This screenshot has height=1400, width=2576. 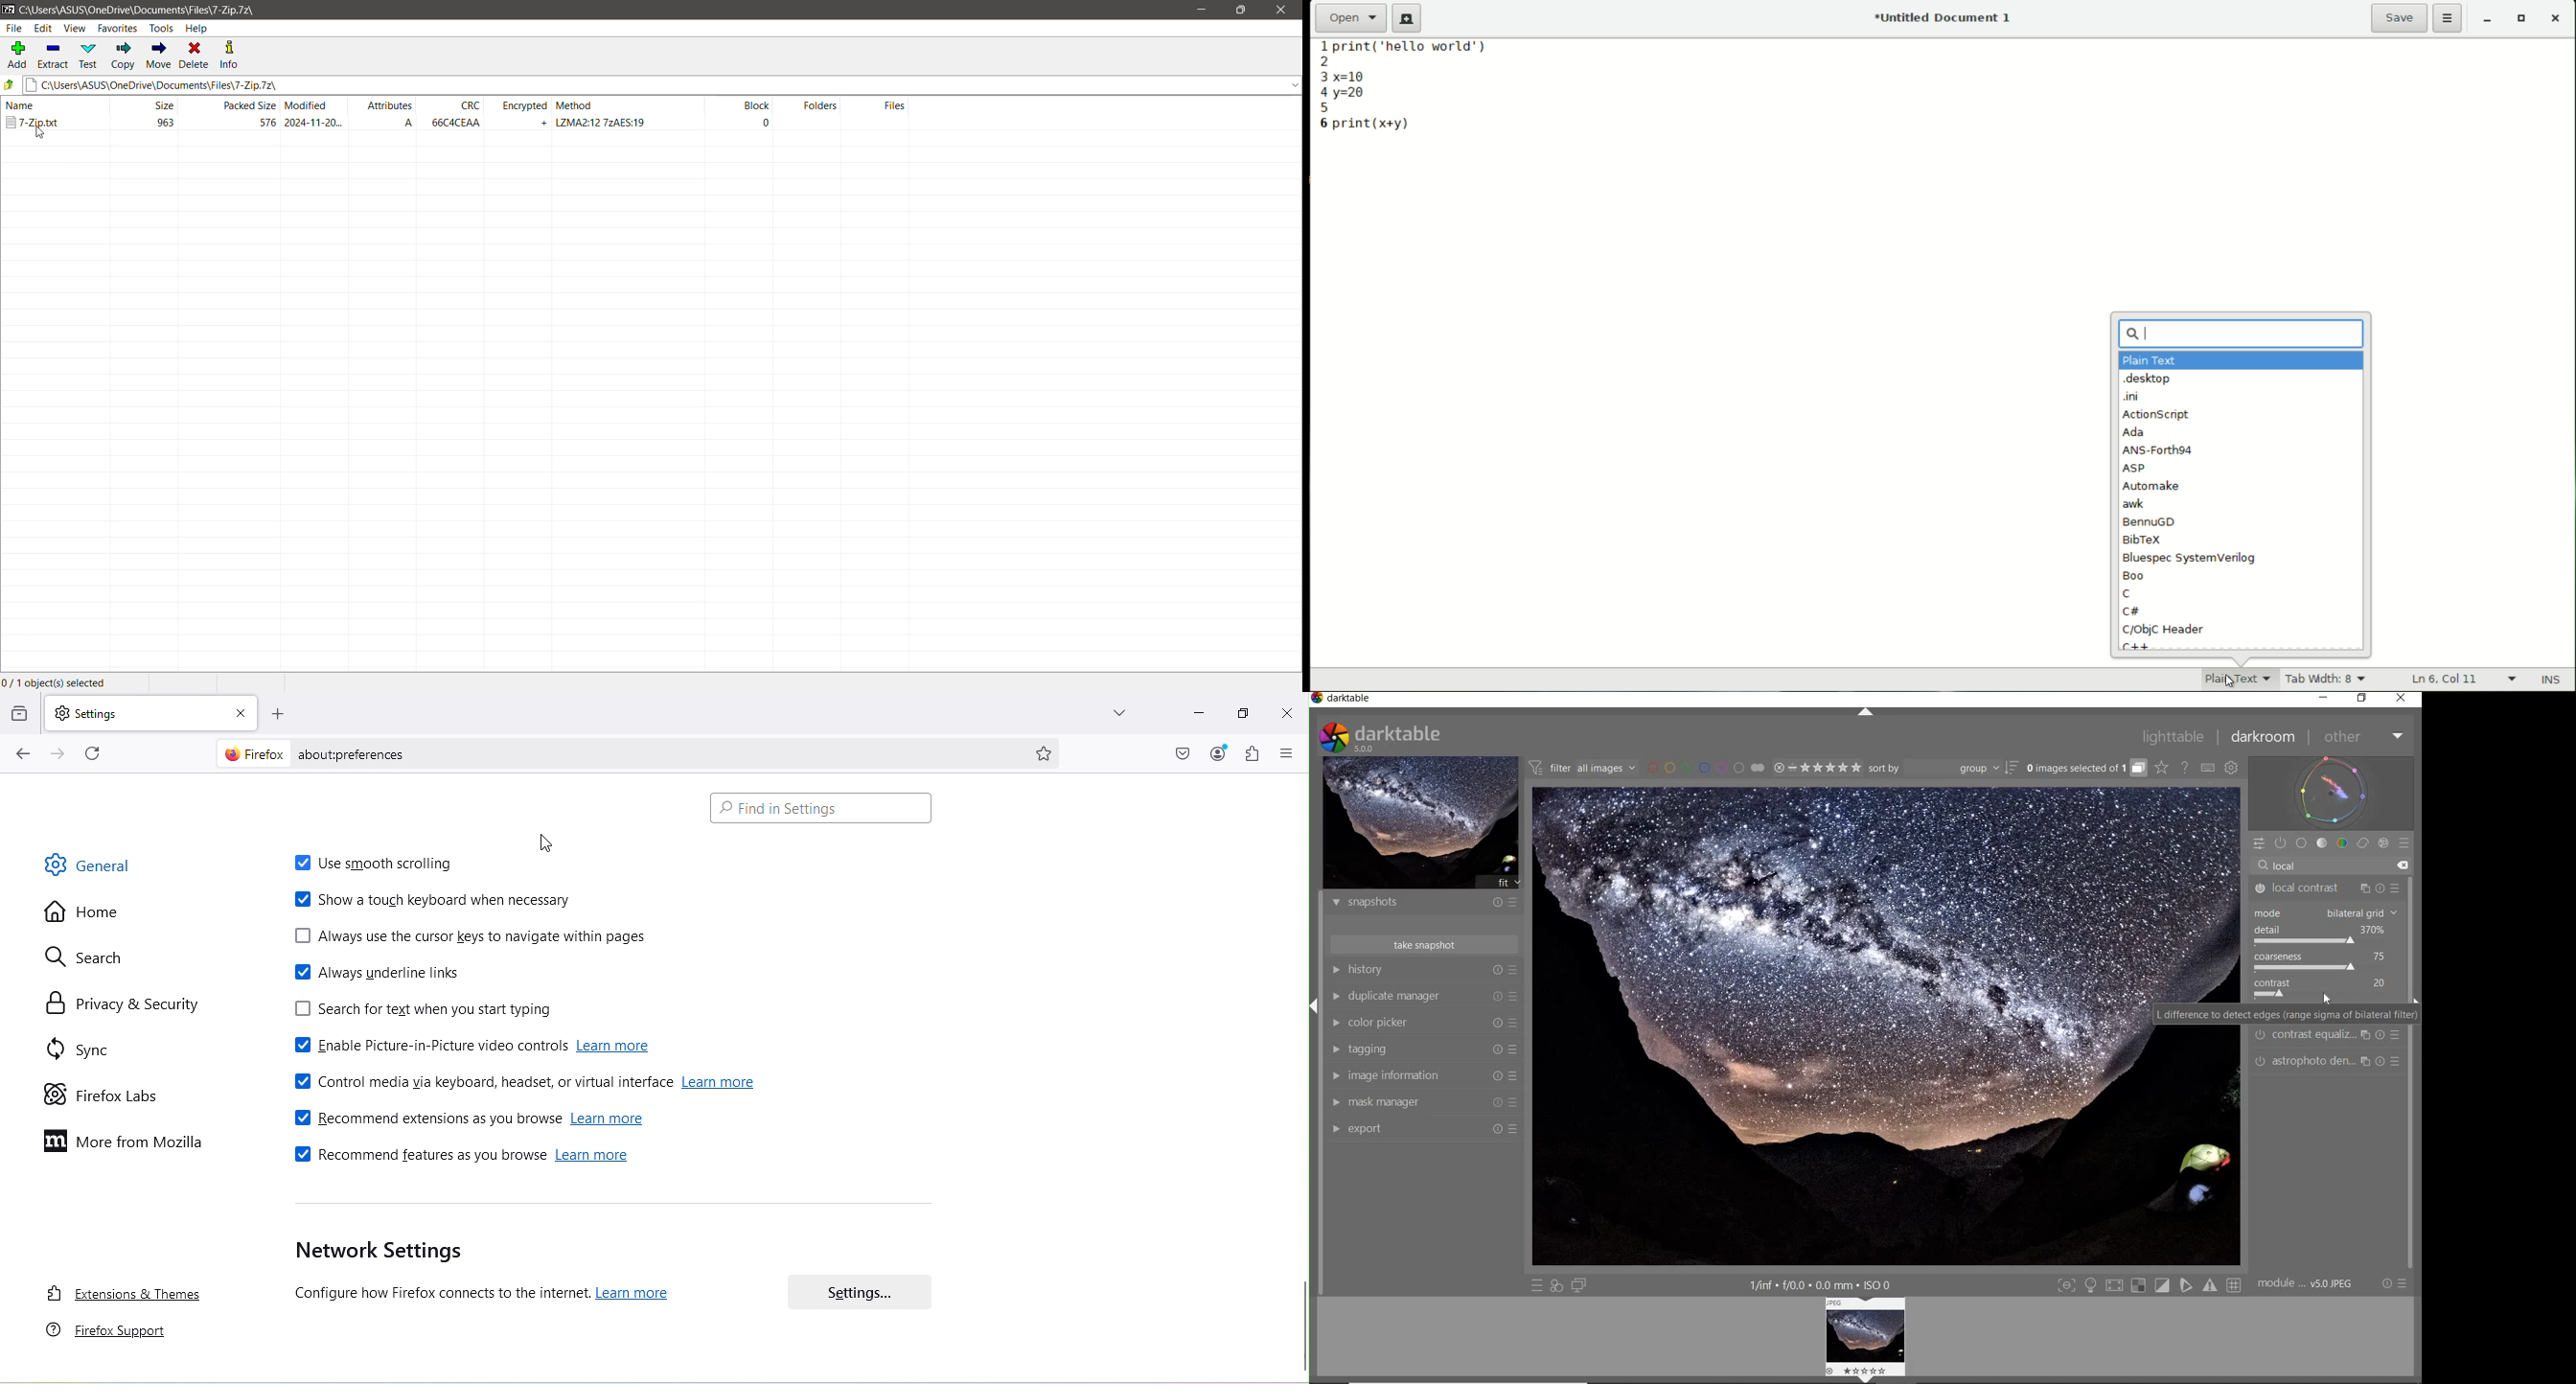 I want to click on reset parameters, so click(x=2400, y=1061).